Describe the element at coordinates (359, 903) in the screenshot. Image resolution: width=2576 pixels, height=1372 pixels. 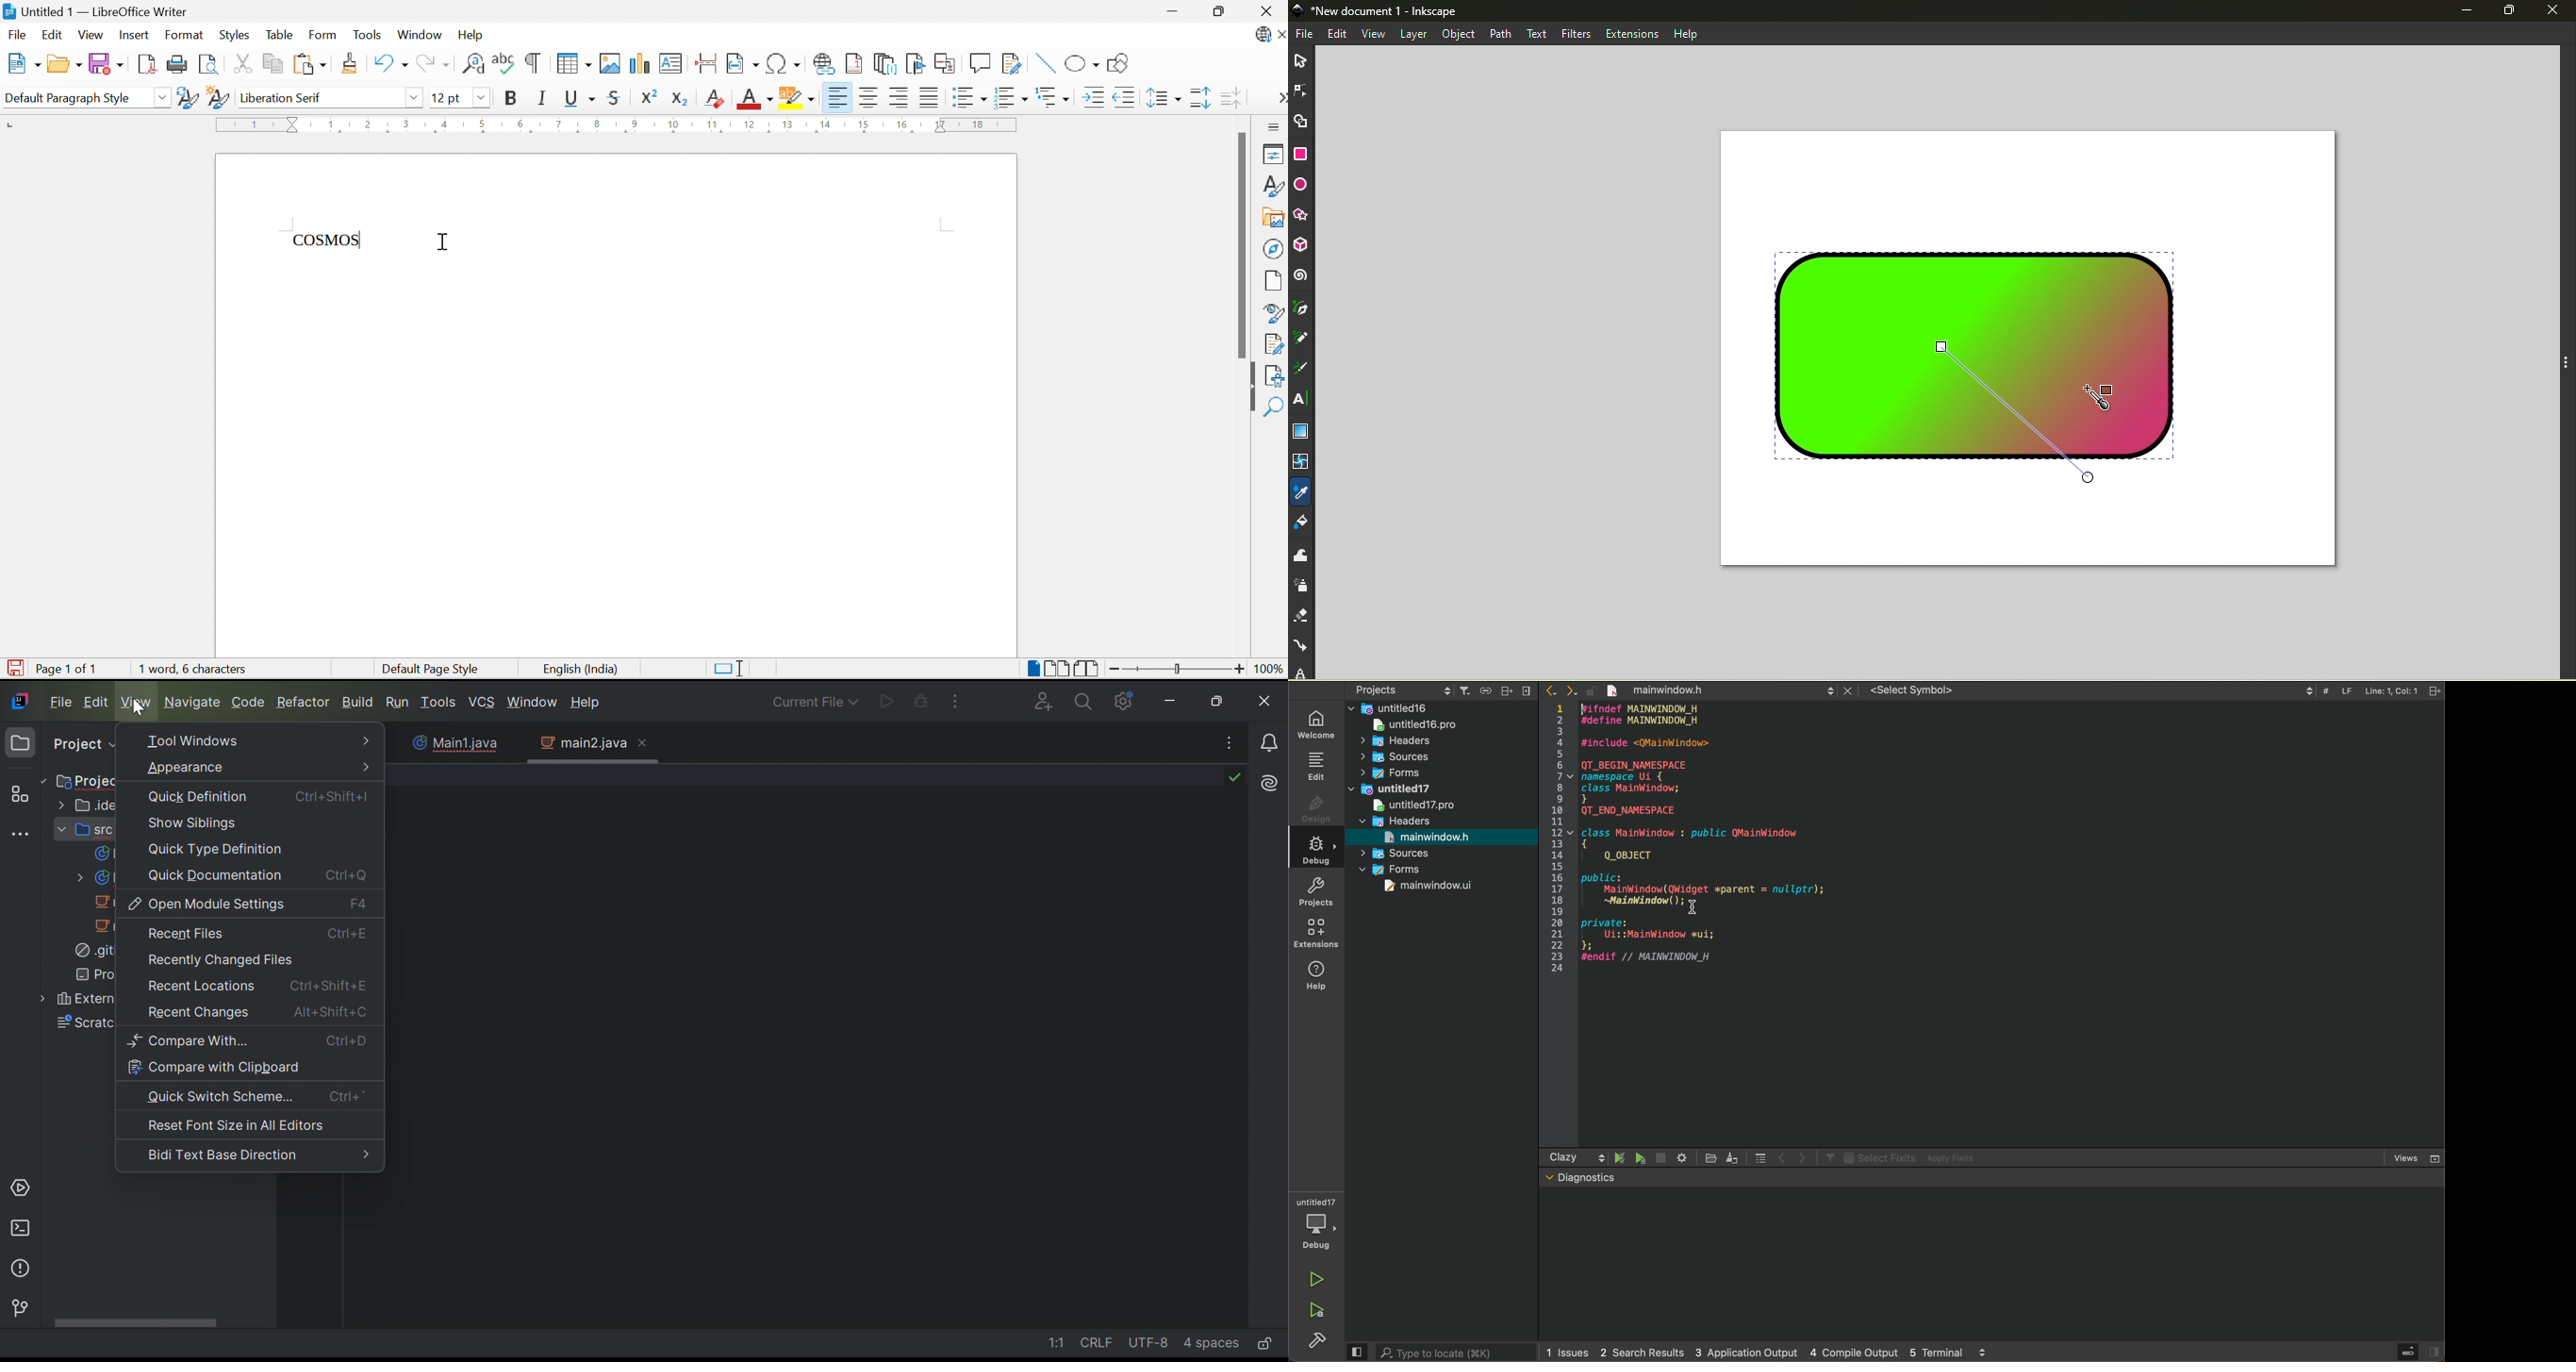
I see `F4` at that location.